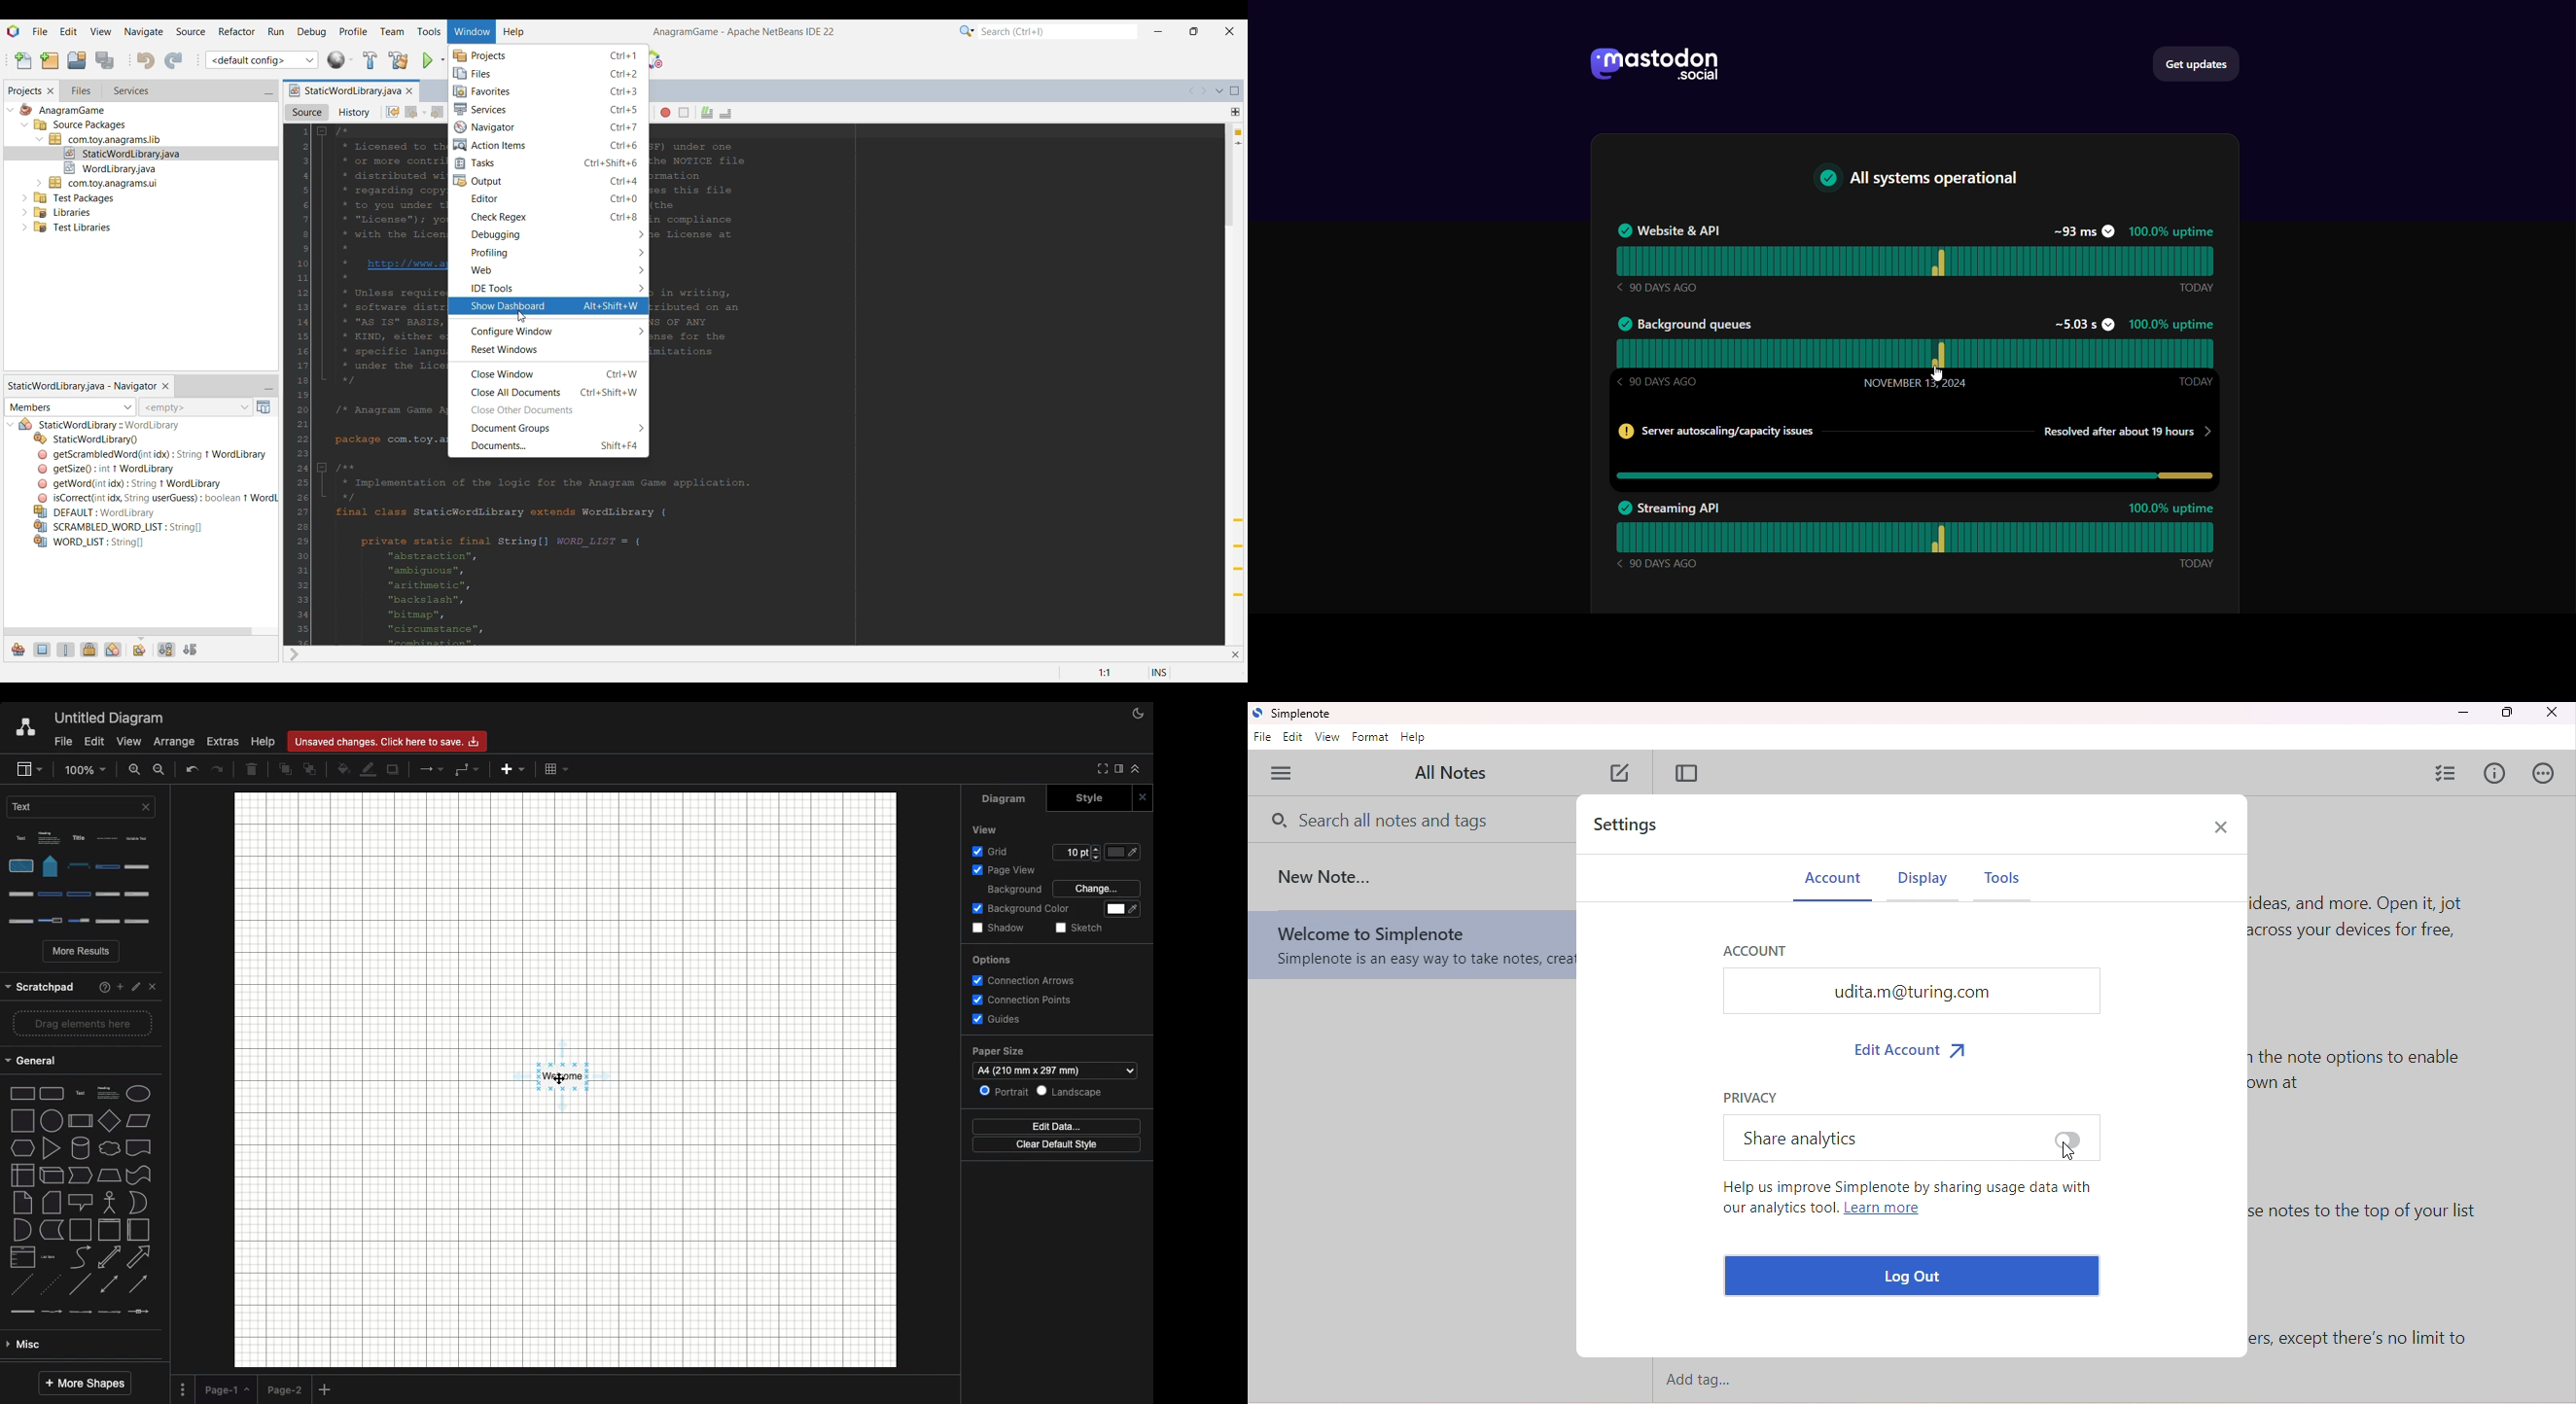 Image resolution: width=2576 pixels, height=1428 pixels. I want to click on share analytics, so click(1797, 1137).